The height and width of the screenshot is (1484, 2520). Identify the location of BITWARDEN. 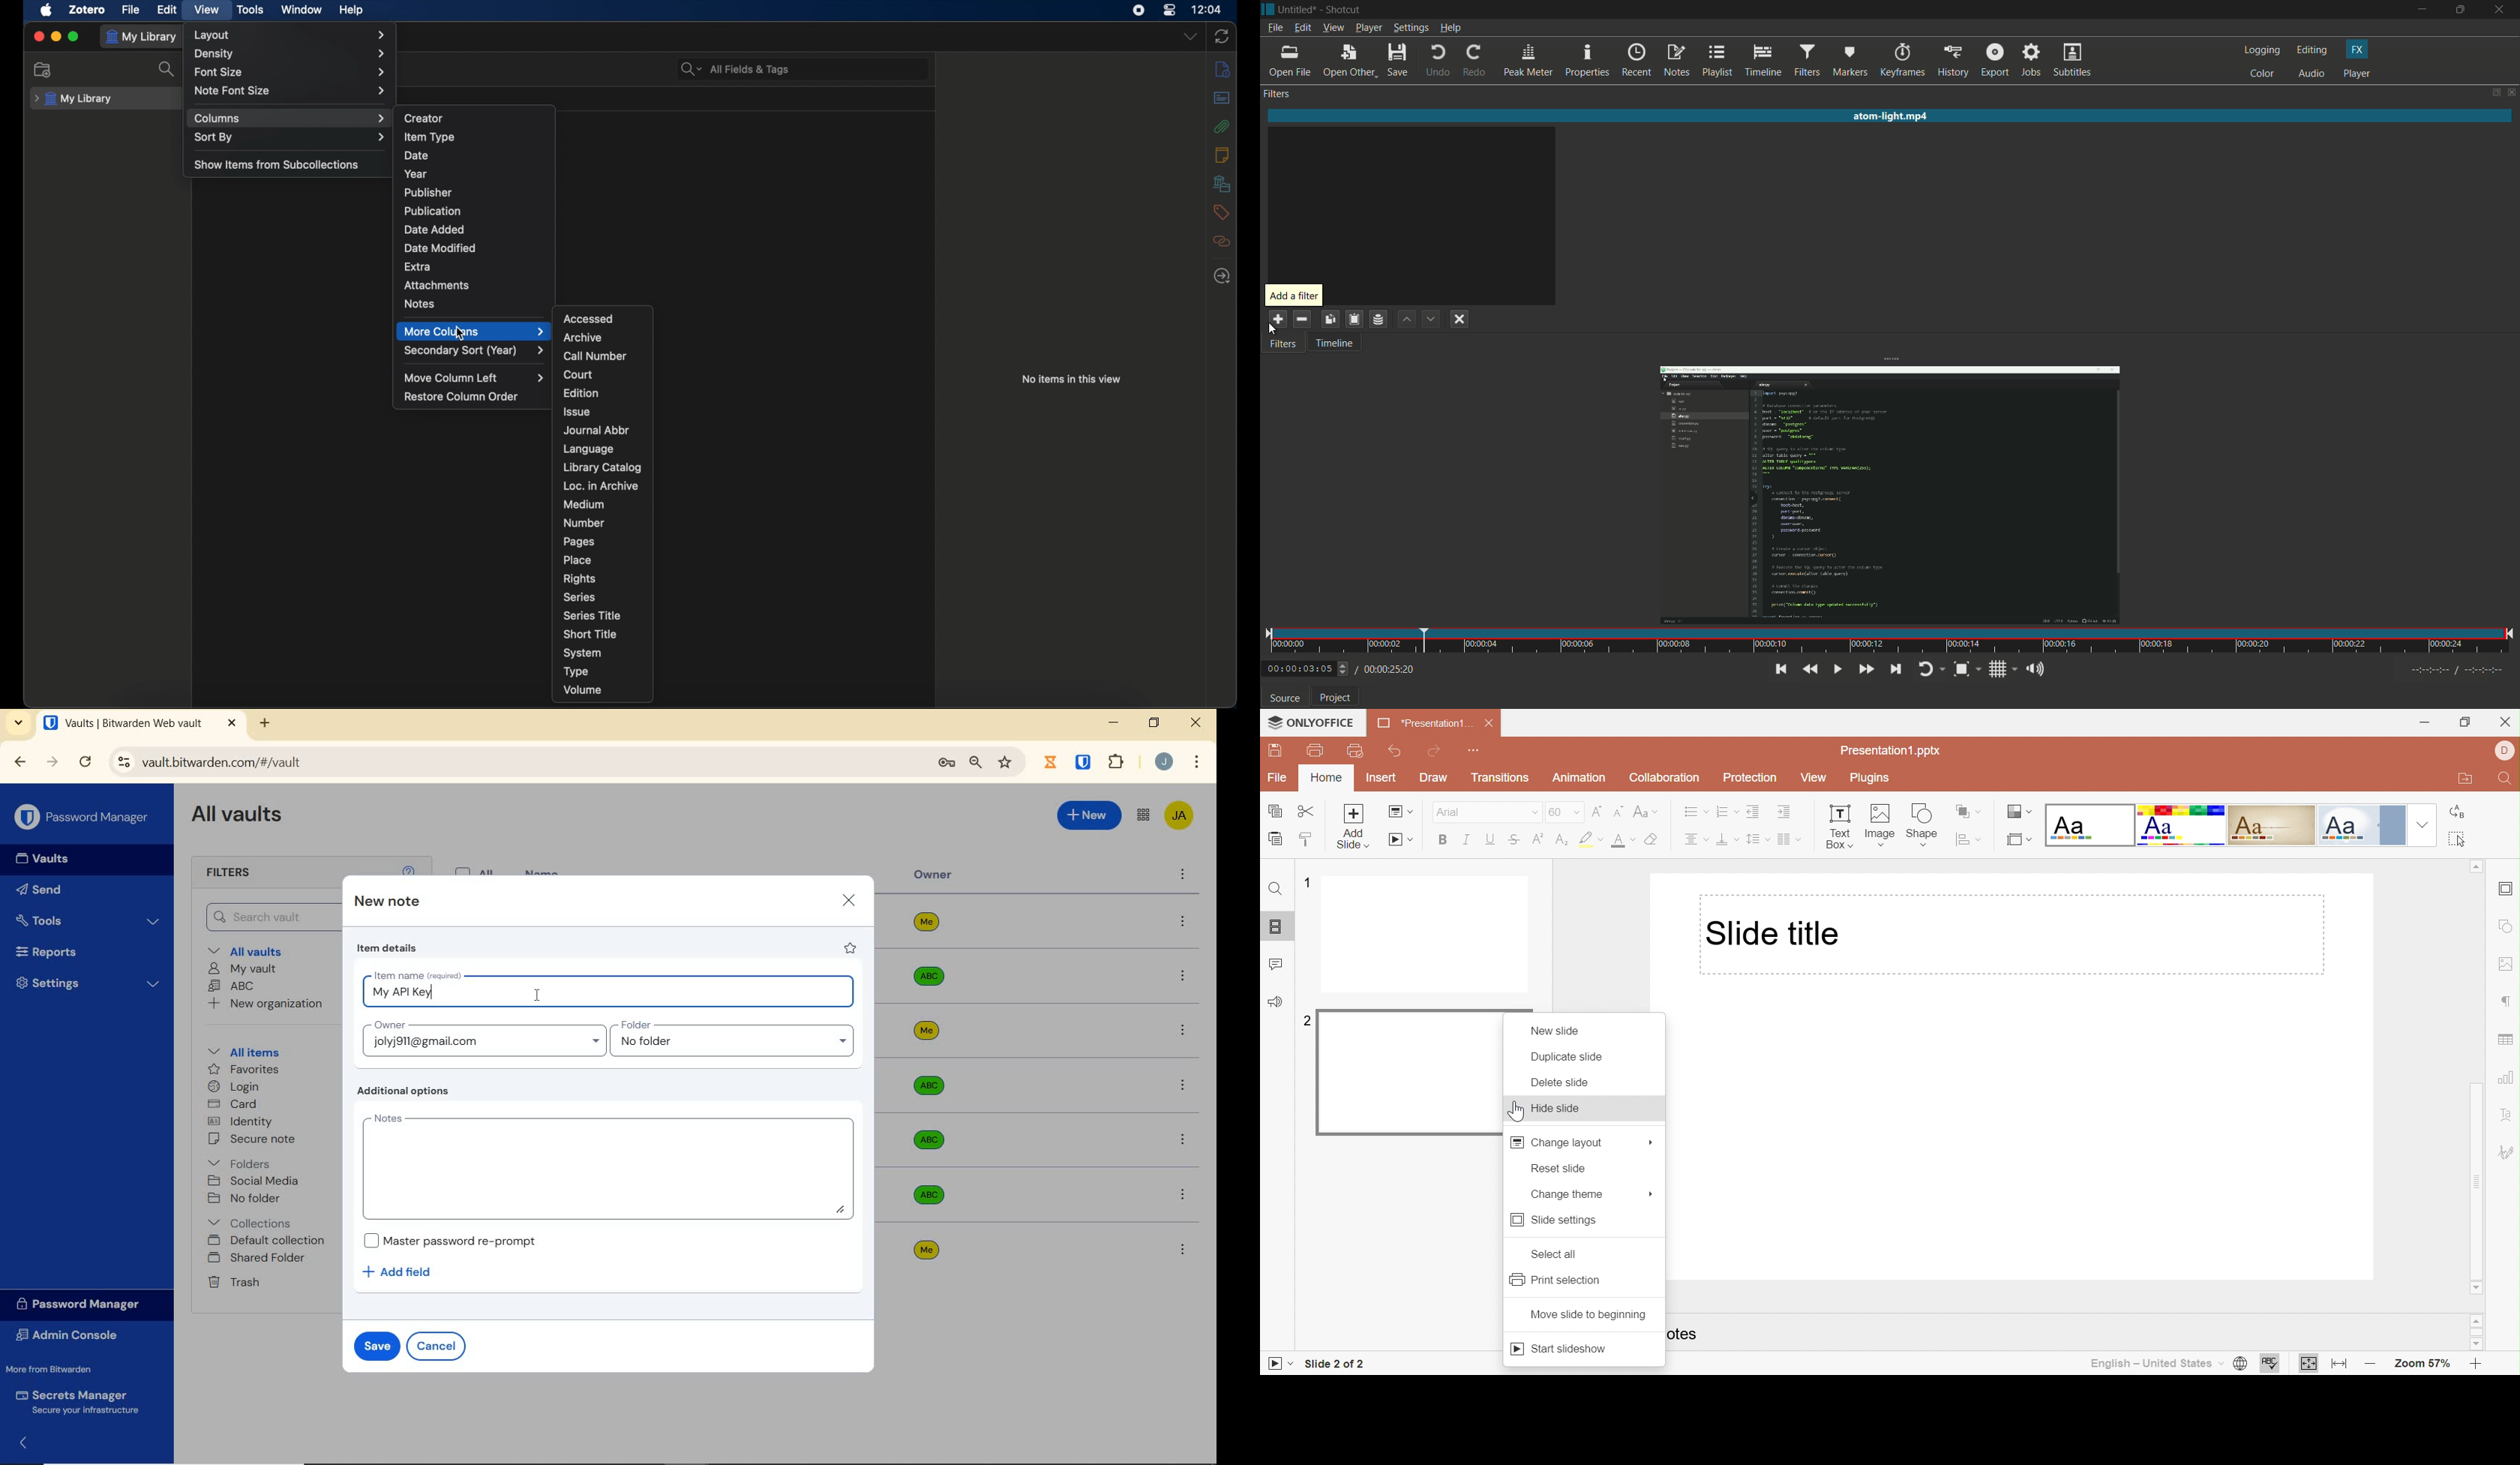
(1084, 762).